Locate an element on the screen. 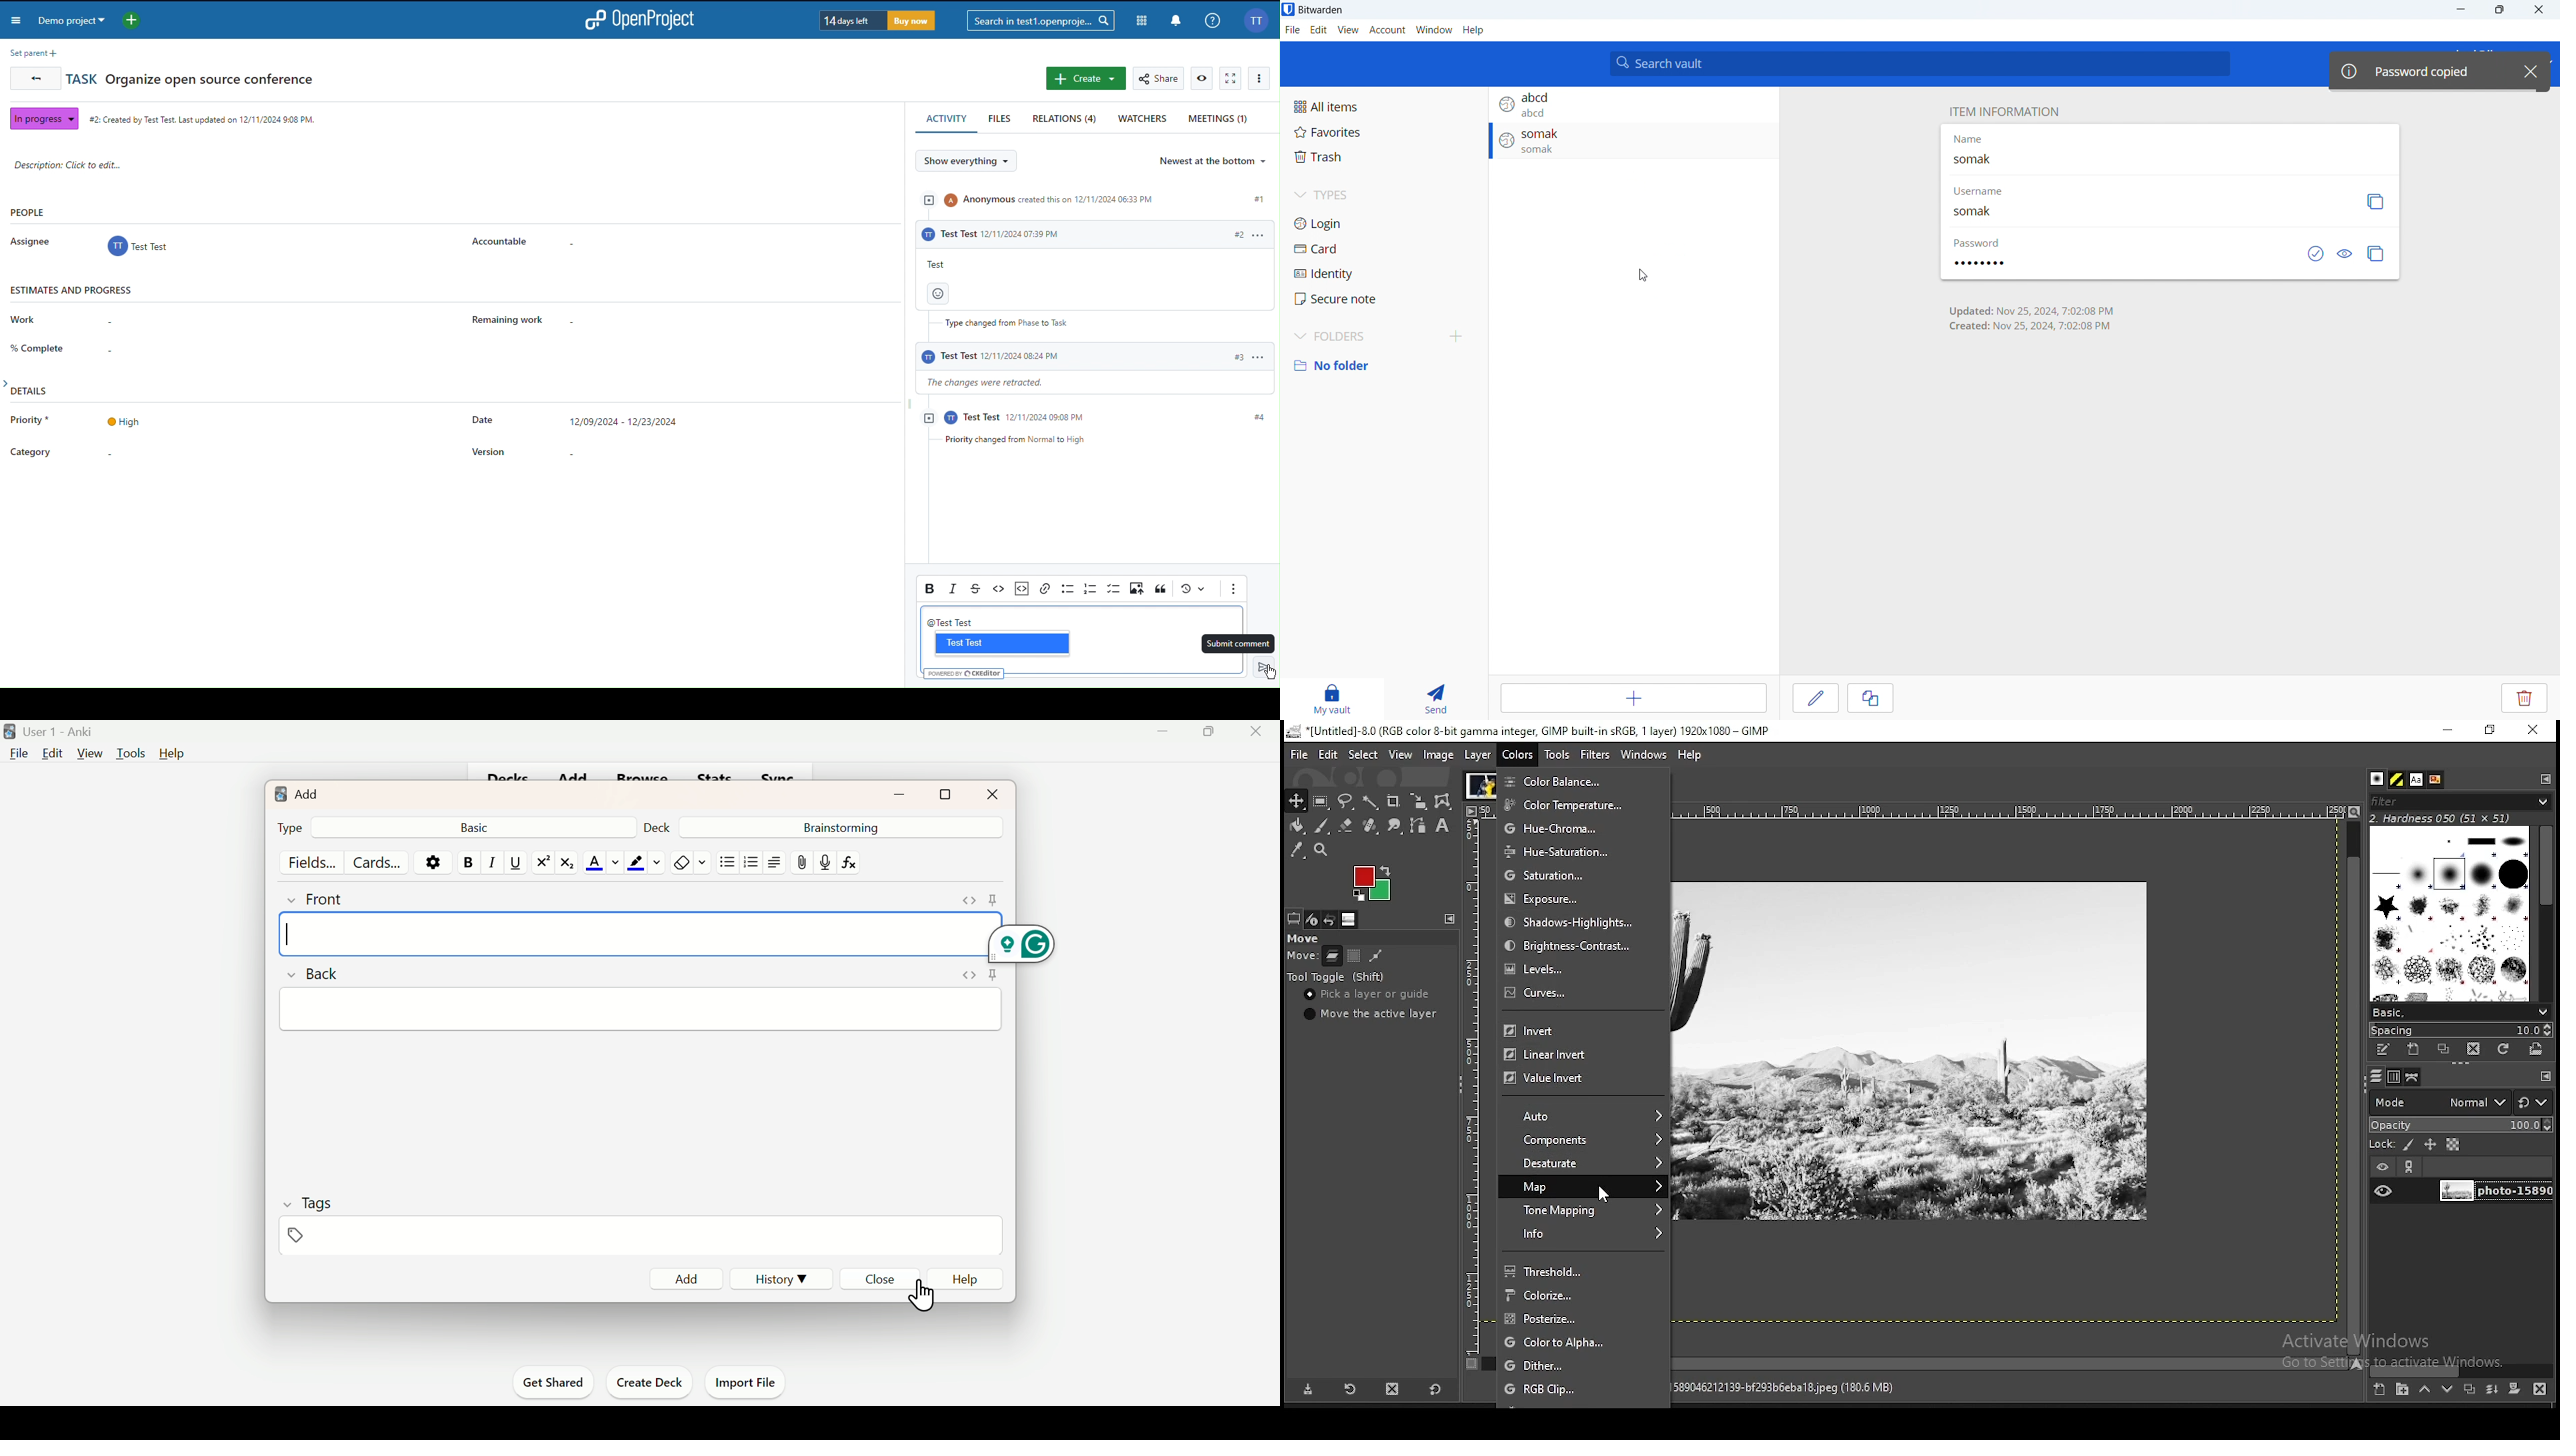 The image size is (2576, 1456). Files is located at coordinates (1001, 119).